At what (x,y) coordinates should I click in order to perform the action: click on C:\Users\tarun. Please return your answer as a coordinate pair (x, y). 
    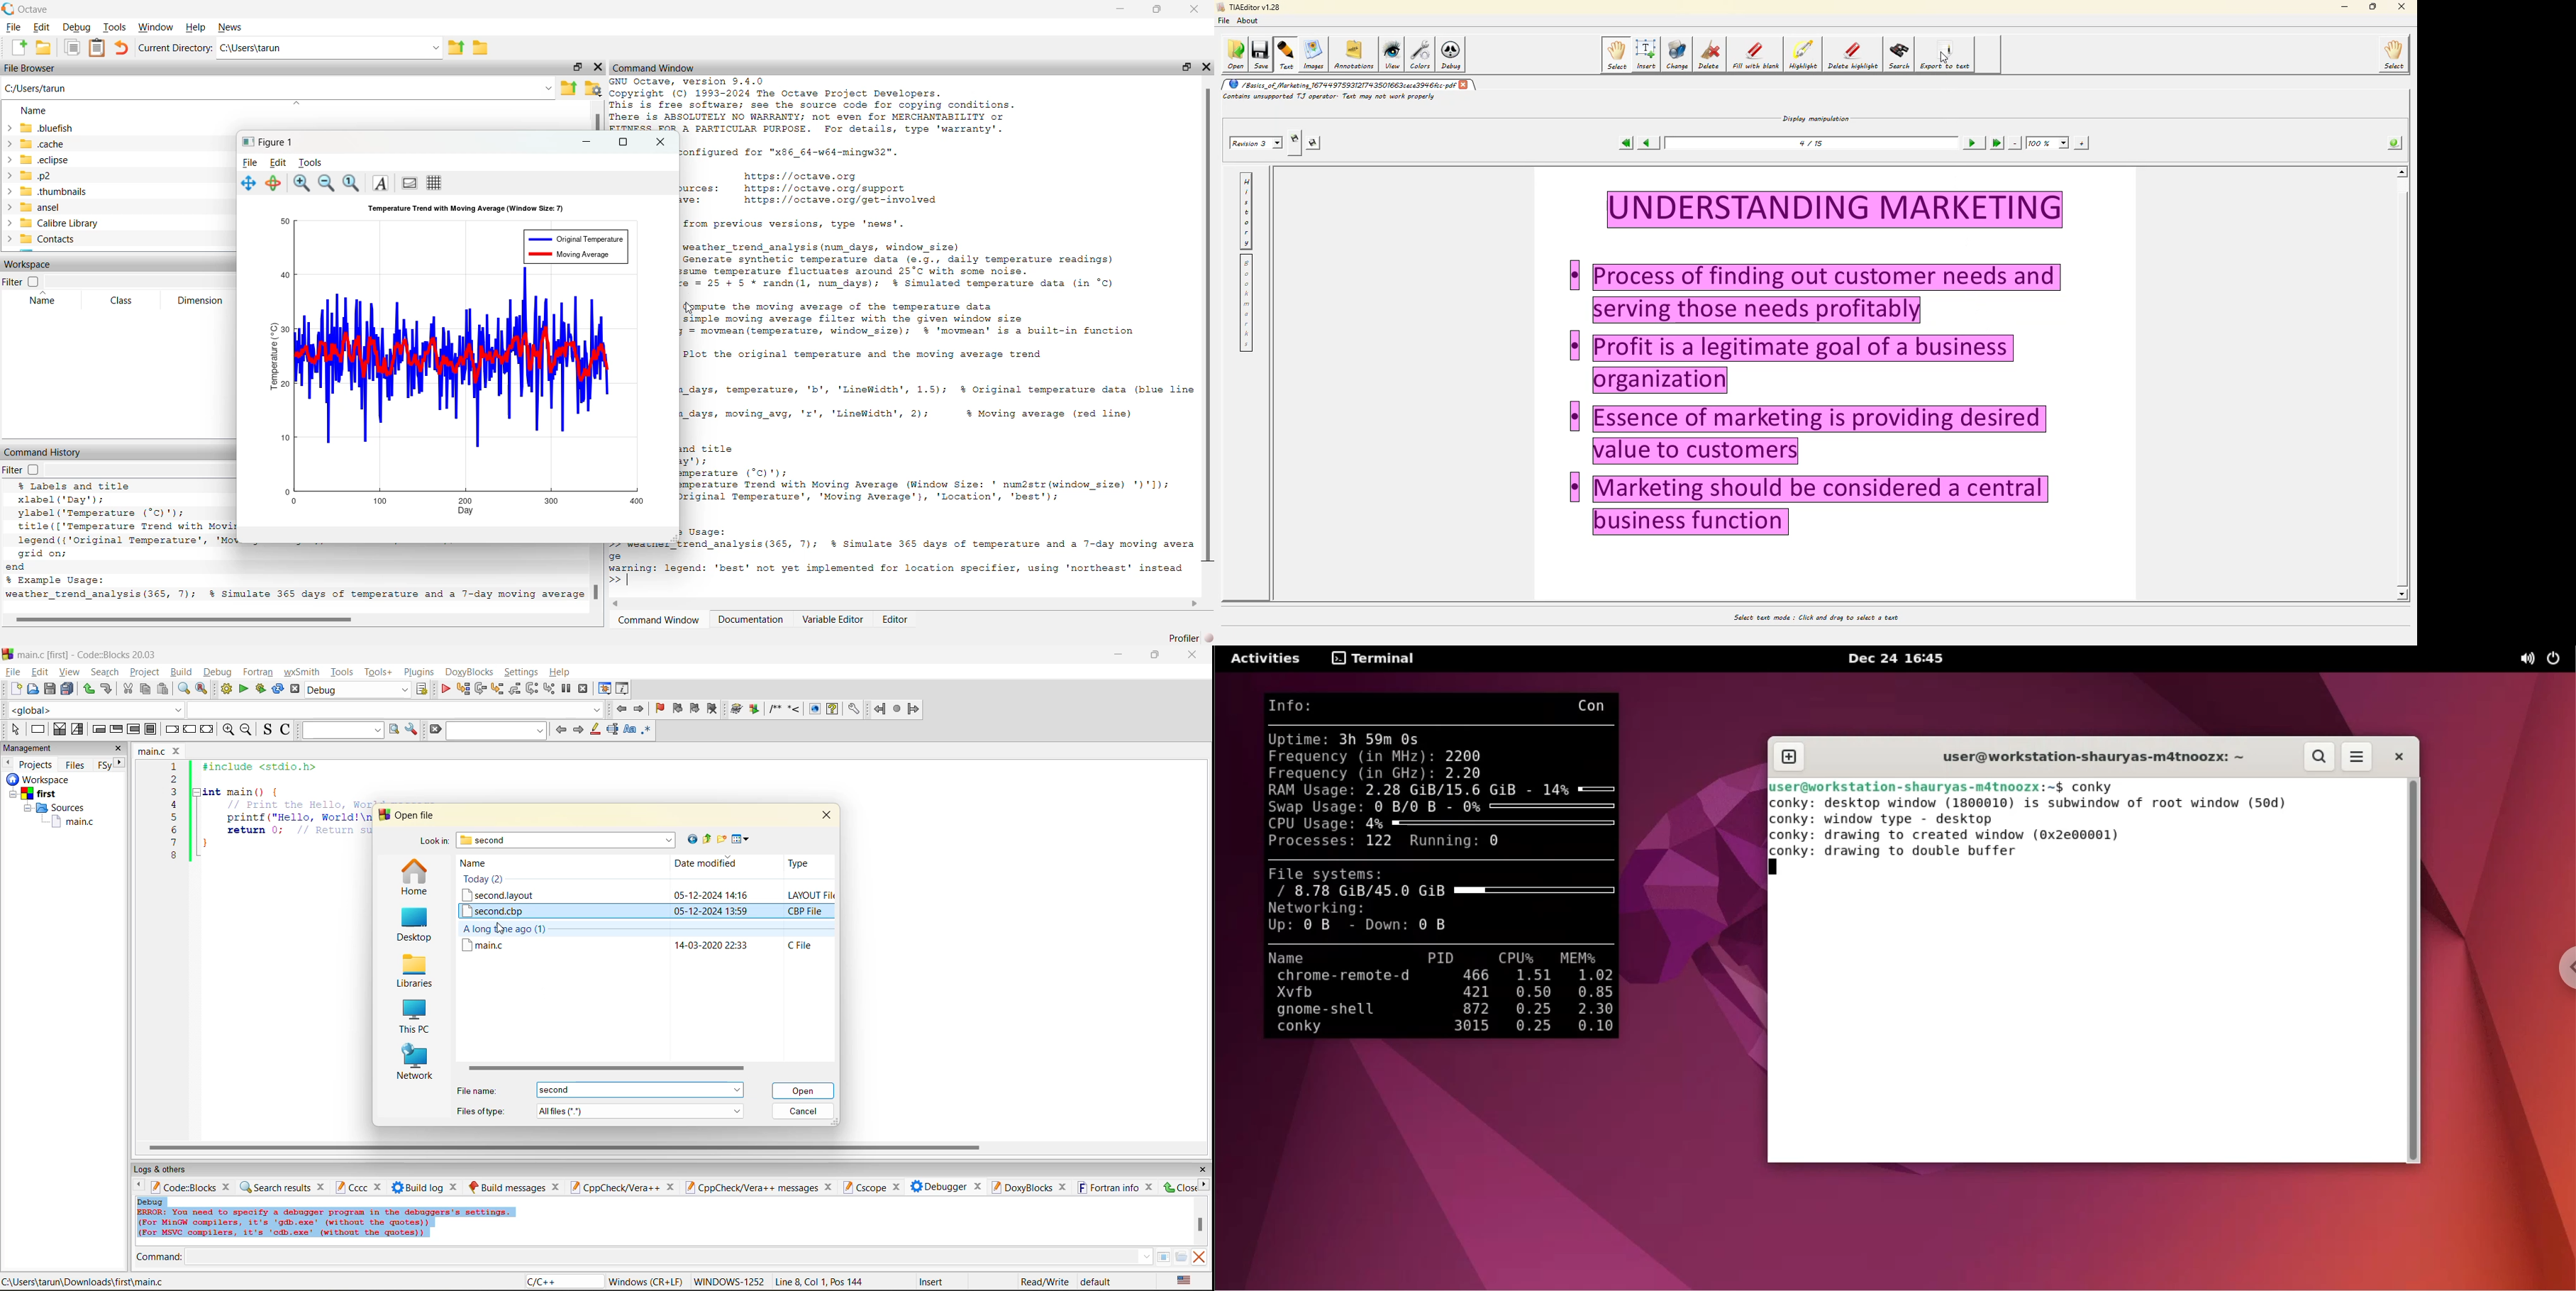
    Looking at the image, I should click on (330, 50).